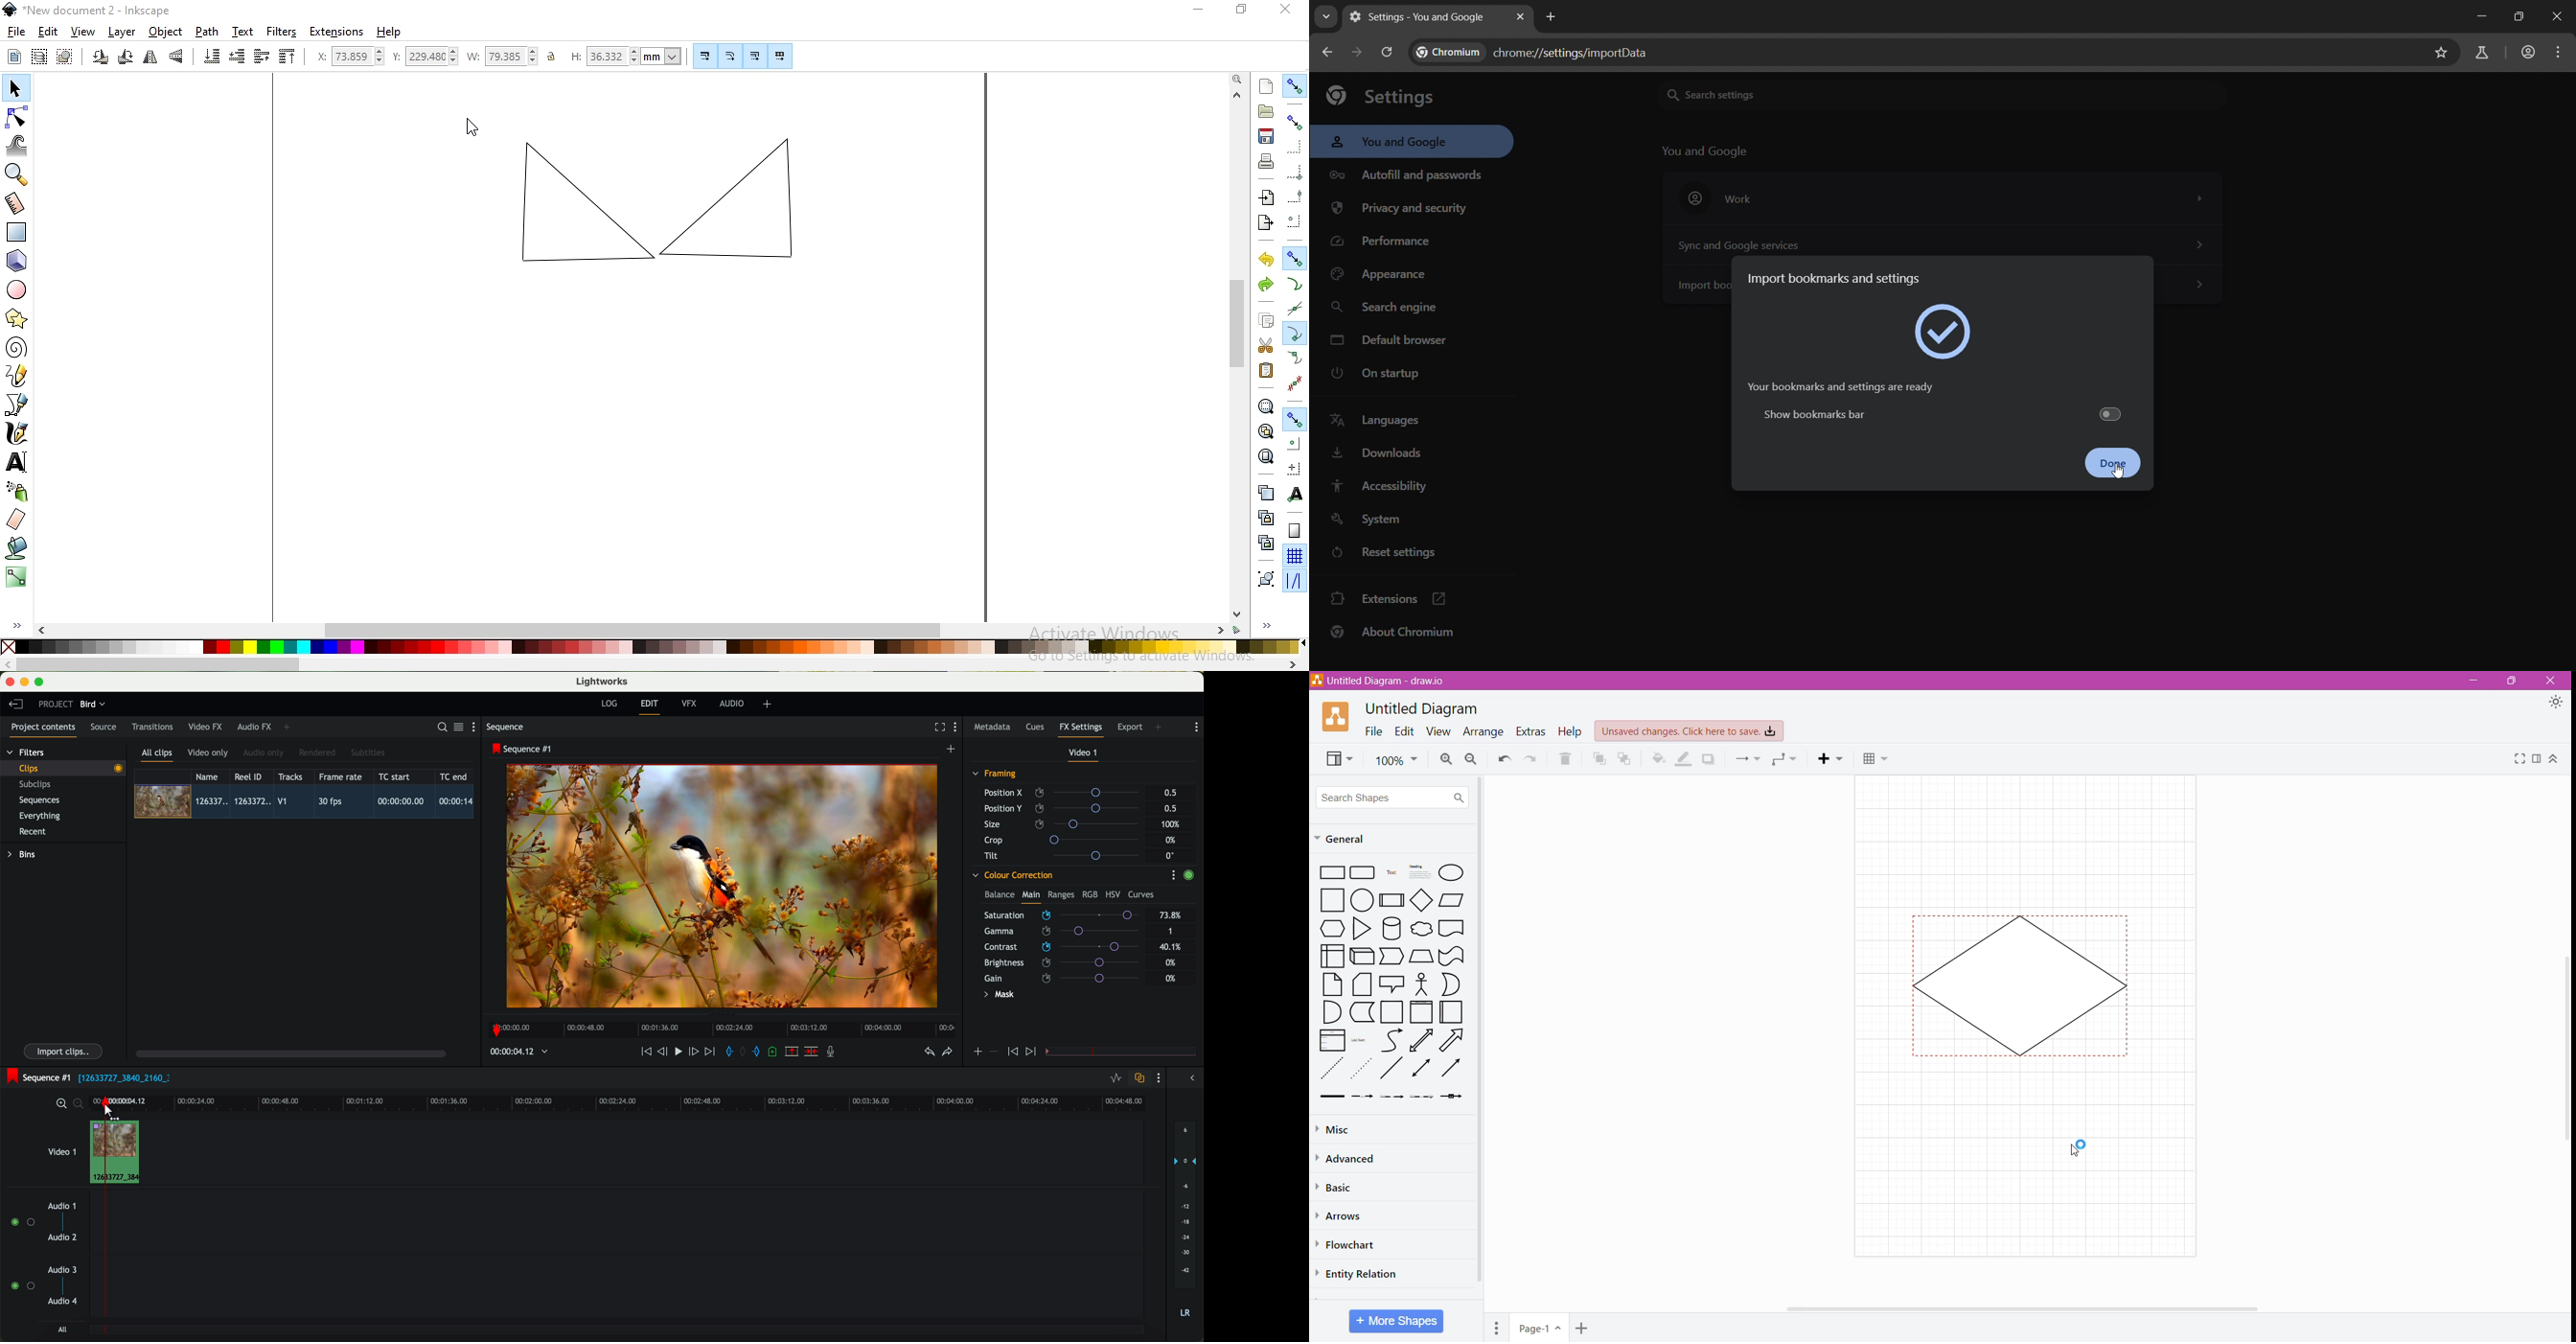  Describe the element at coordinates (603, 681) in the screenshot. I see `Lightworks` at that location.